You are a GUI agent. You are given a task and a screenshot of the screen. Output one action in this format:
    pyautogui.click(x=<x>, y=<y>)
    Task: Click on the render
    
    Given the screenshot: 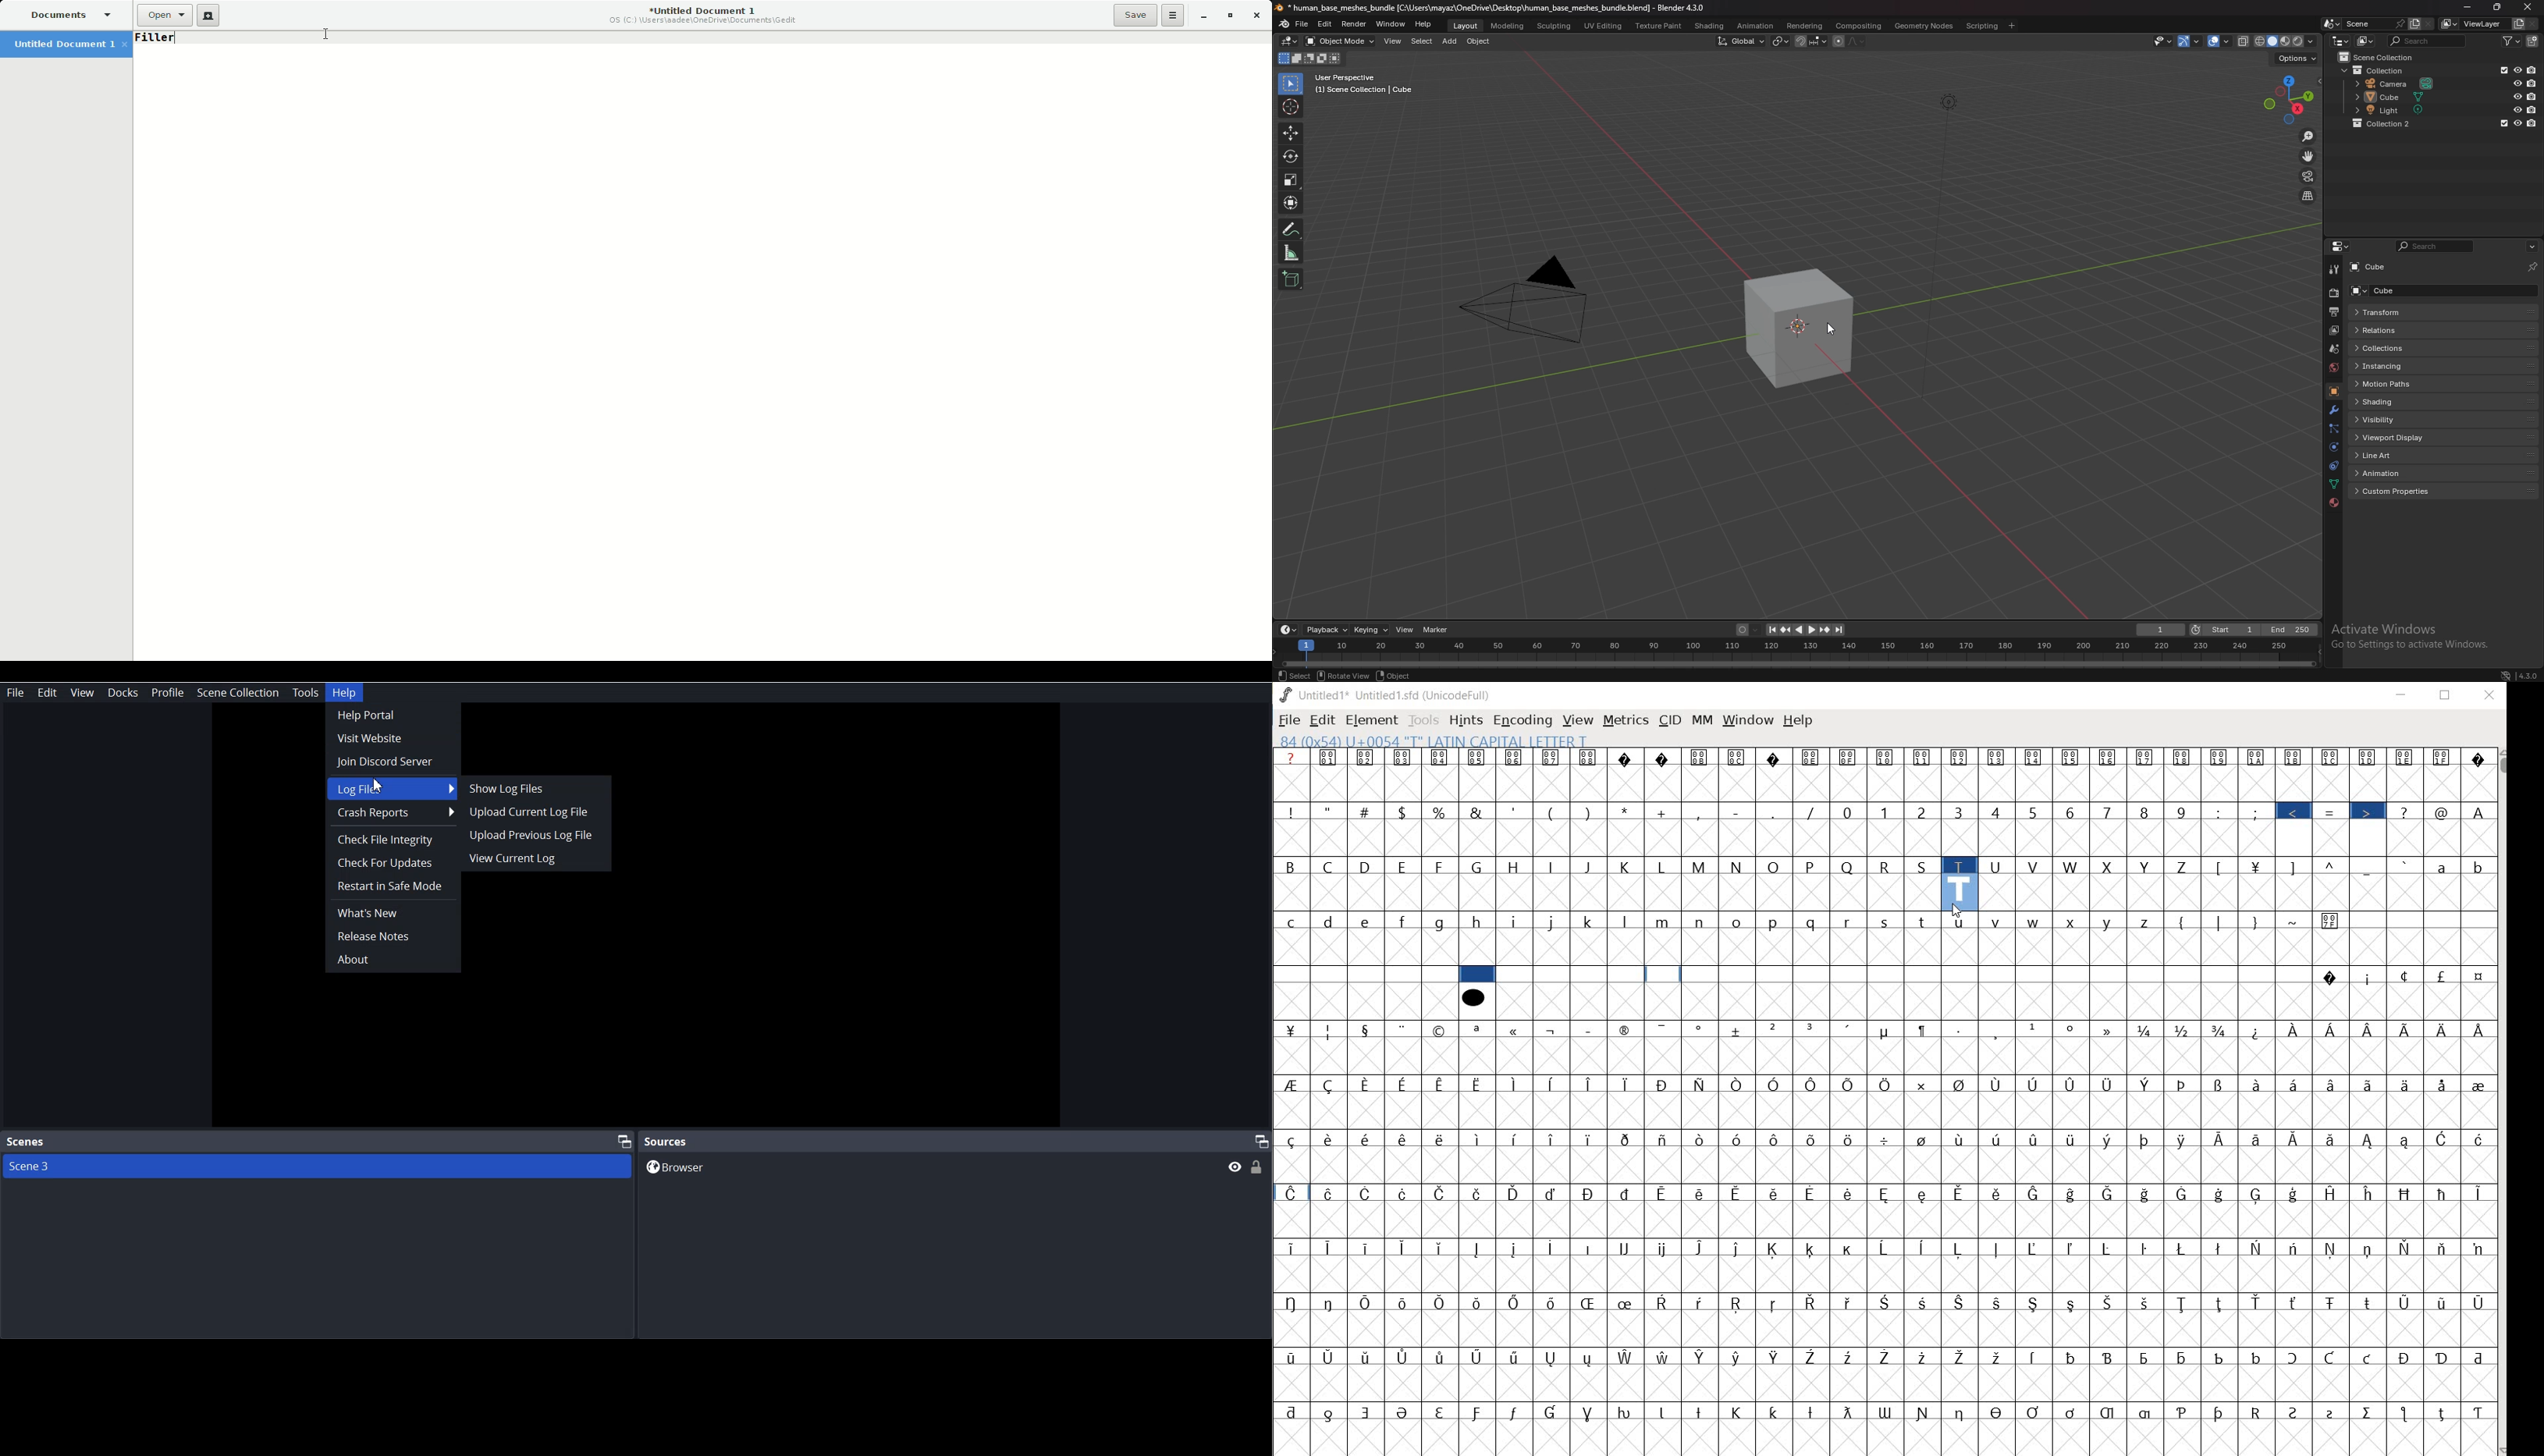 What is the action you would take?
    pyautogui.click(x=2333, y=293)
    